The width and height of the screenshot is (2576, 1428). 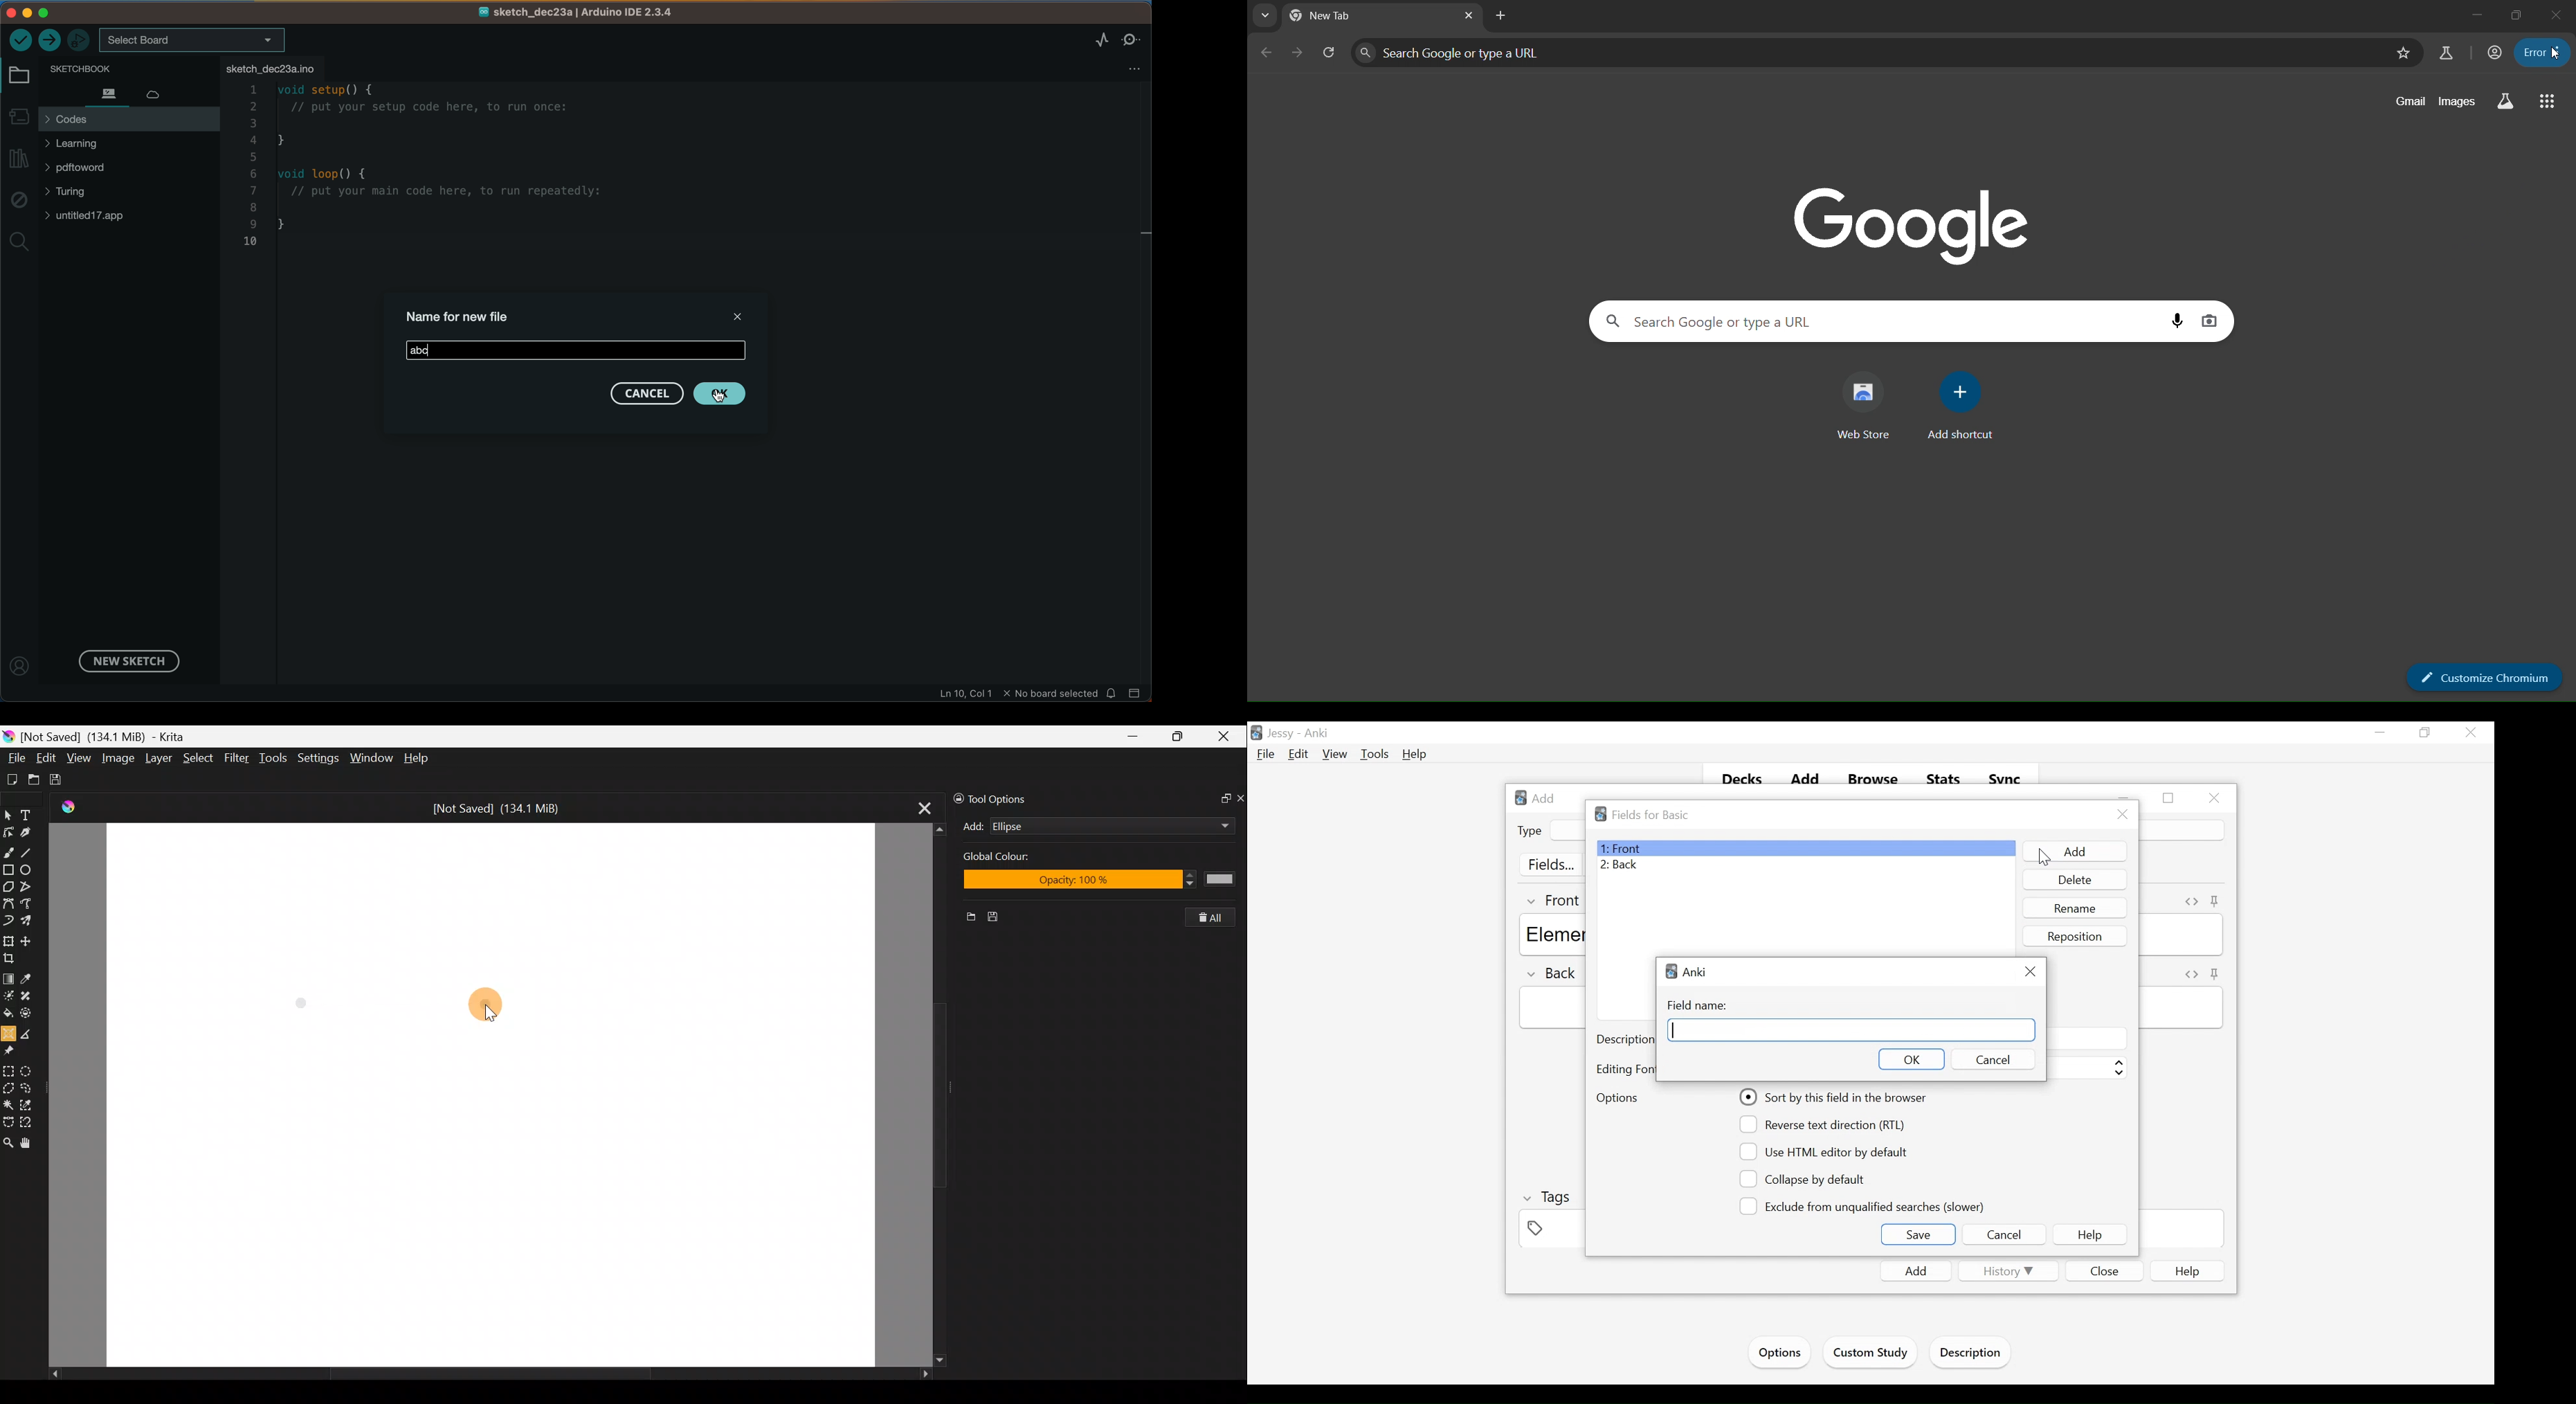 What do you see at coordinates (1864, 1206) in the screenshot?
I see `(un)select Exclude from unqualified searches (slower)` at bounding box center [1864, 1206].